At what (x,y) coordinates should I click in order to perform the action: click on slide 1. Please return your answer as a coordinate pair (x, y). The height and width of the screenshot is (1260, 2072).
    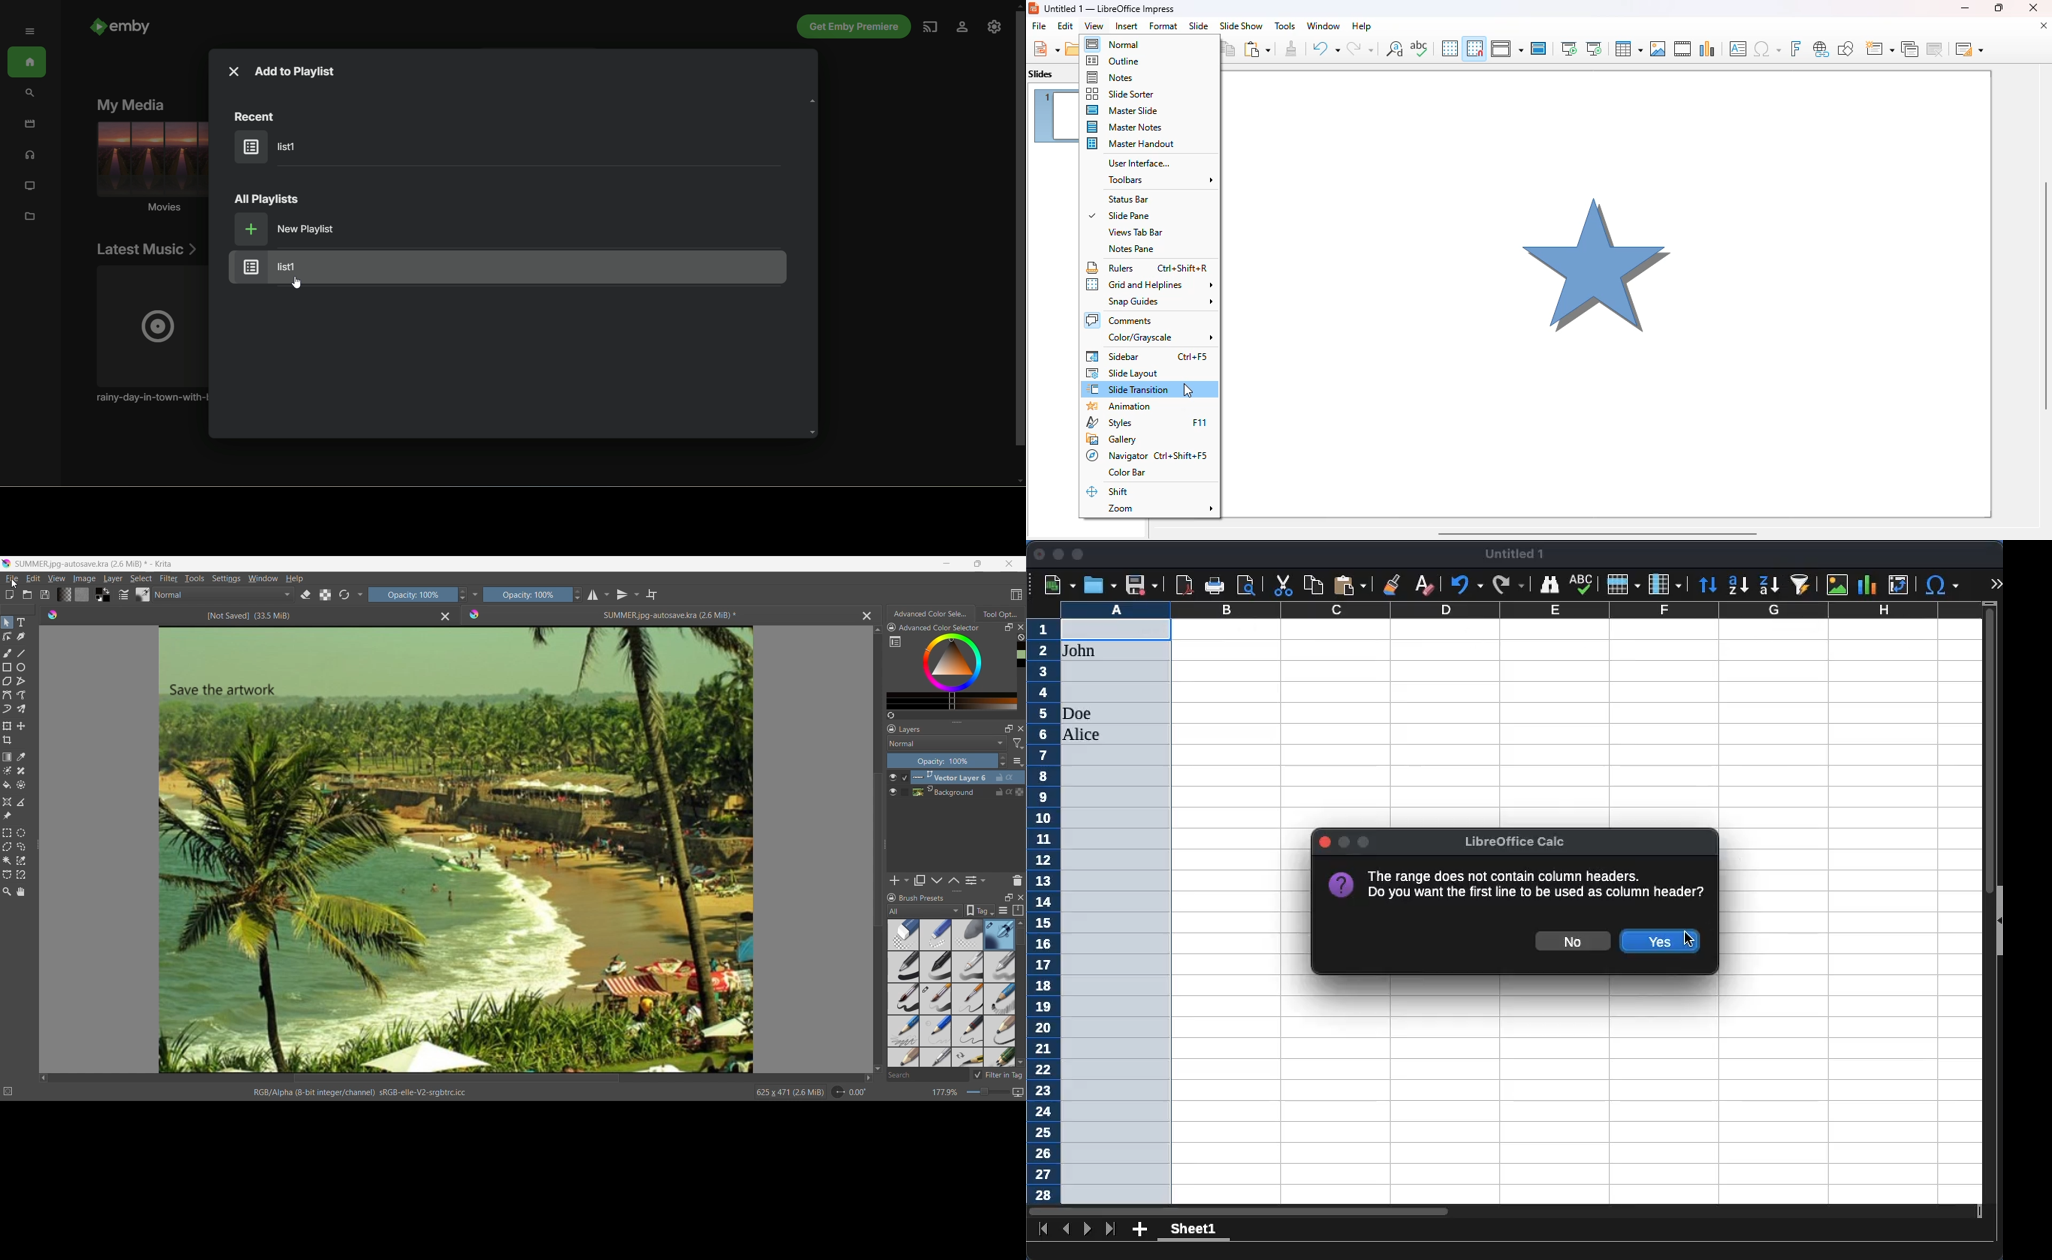
    Looking at the image, I should click on (1610, 294).